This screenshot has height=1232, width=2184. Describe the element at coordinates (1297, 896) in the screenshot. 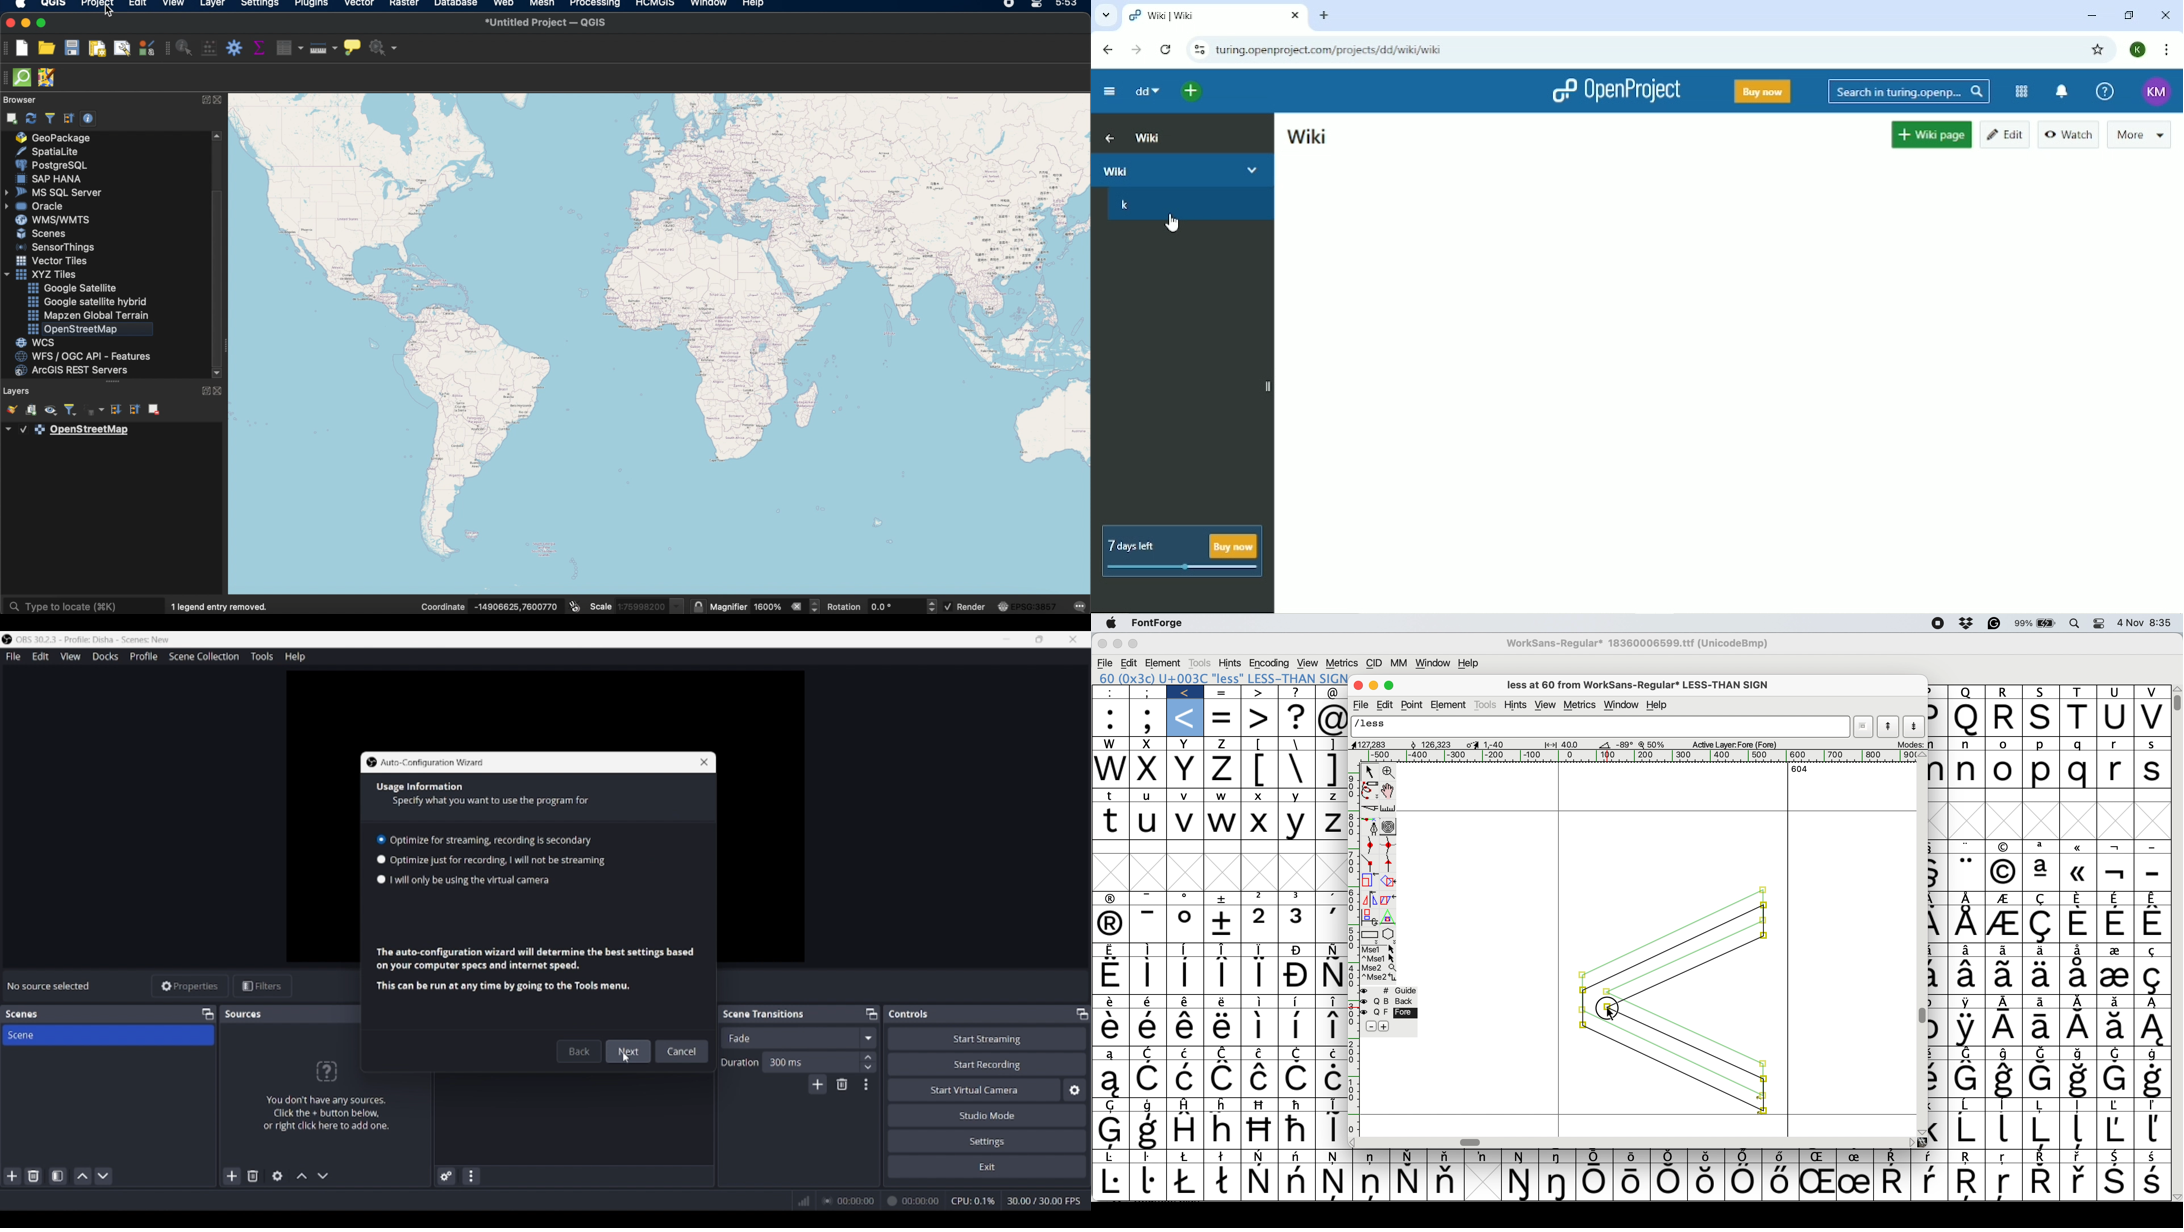

I see `3` at that location.